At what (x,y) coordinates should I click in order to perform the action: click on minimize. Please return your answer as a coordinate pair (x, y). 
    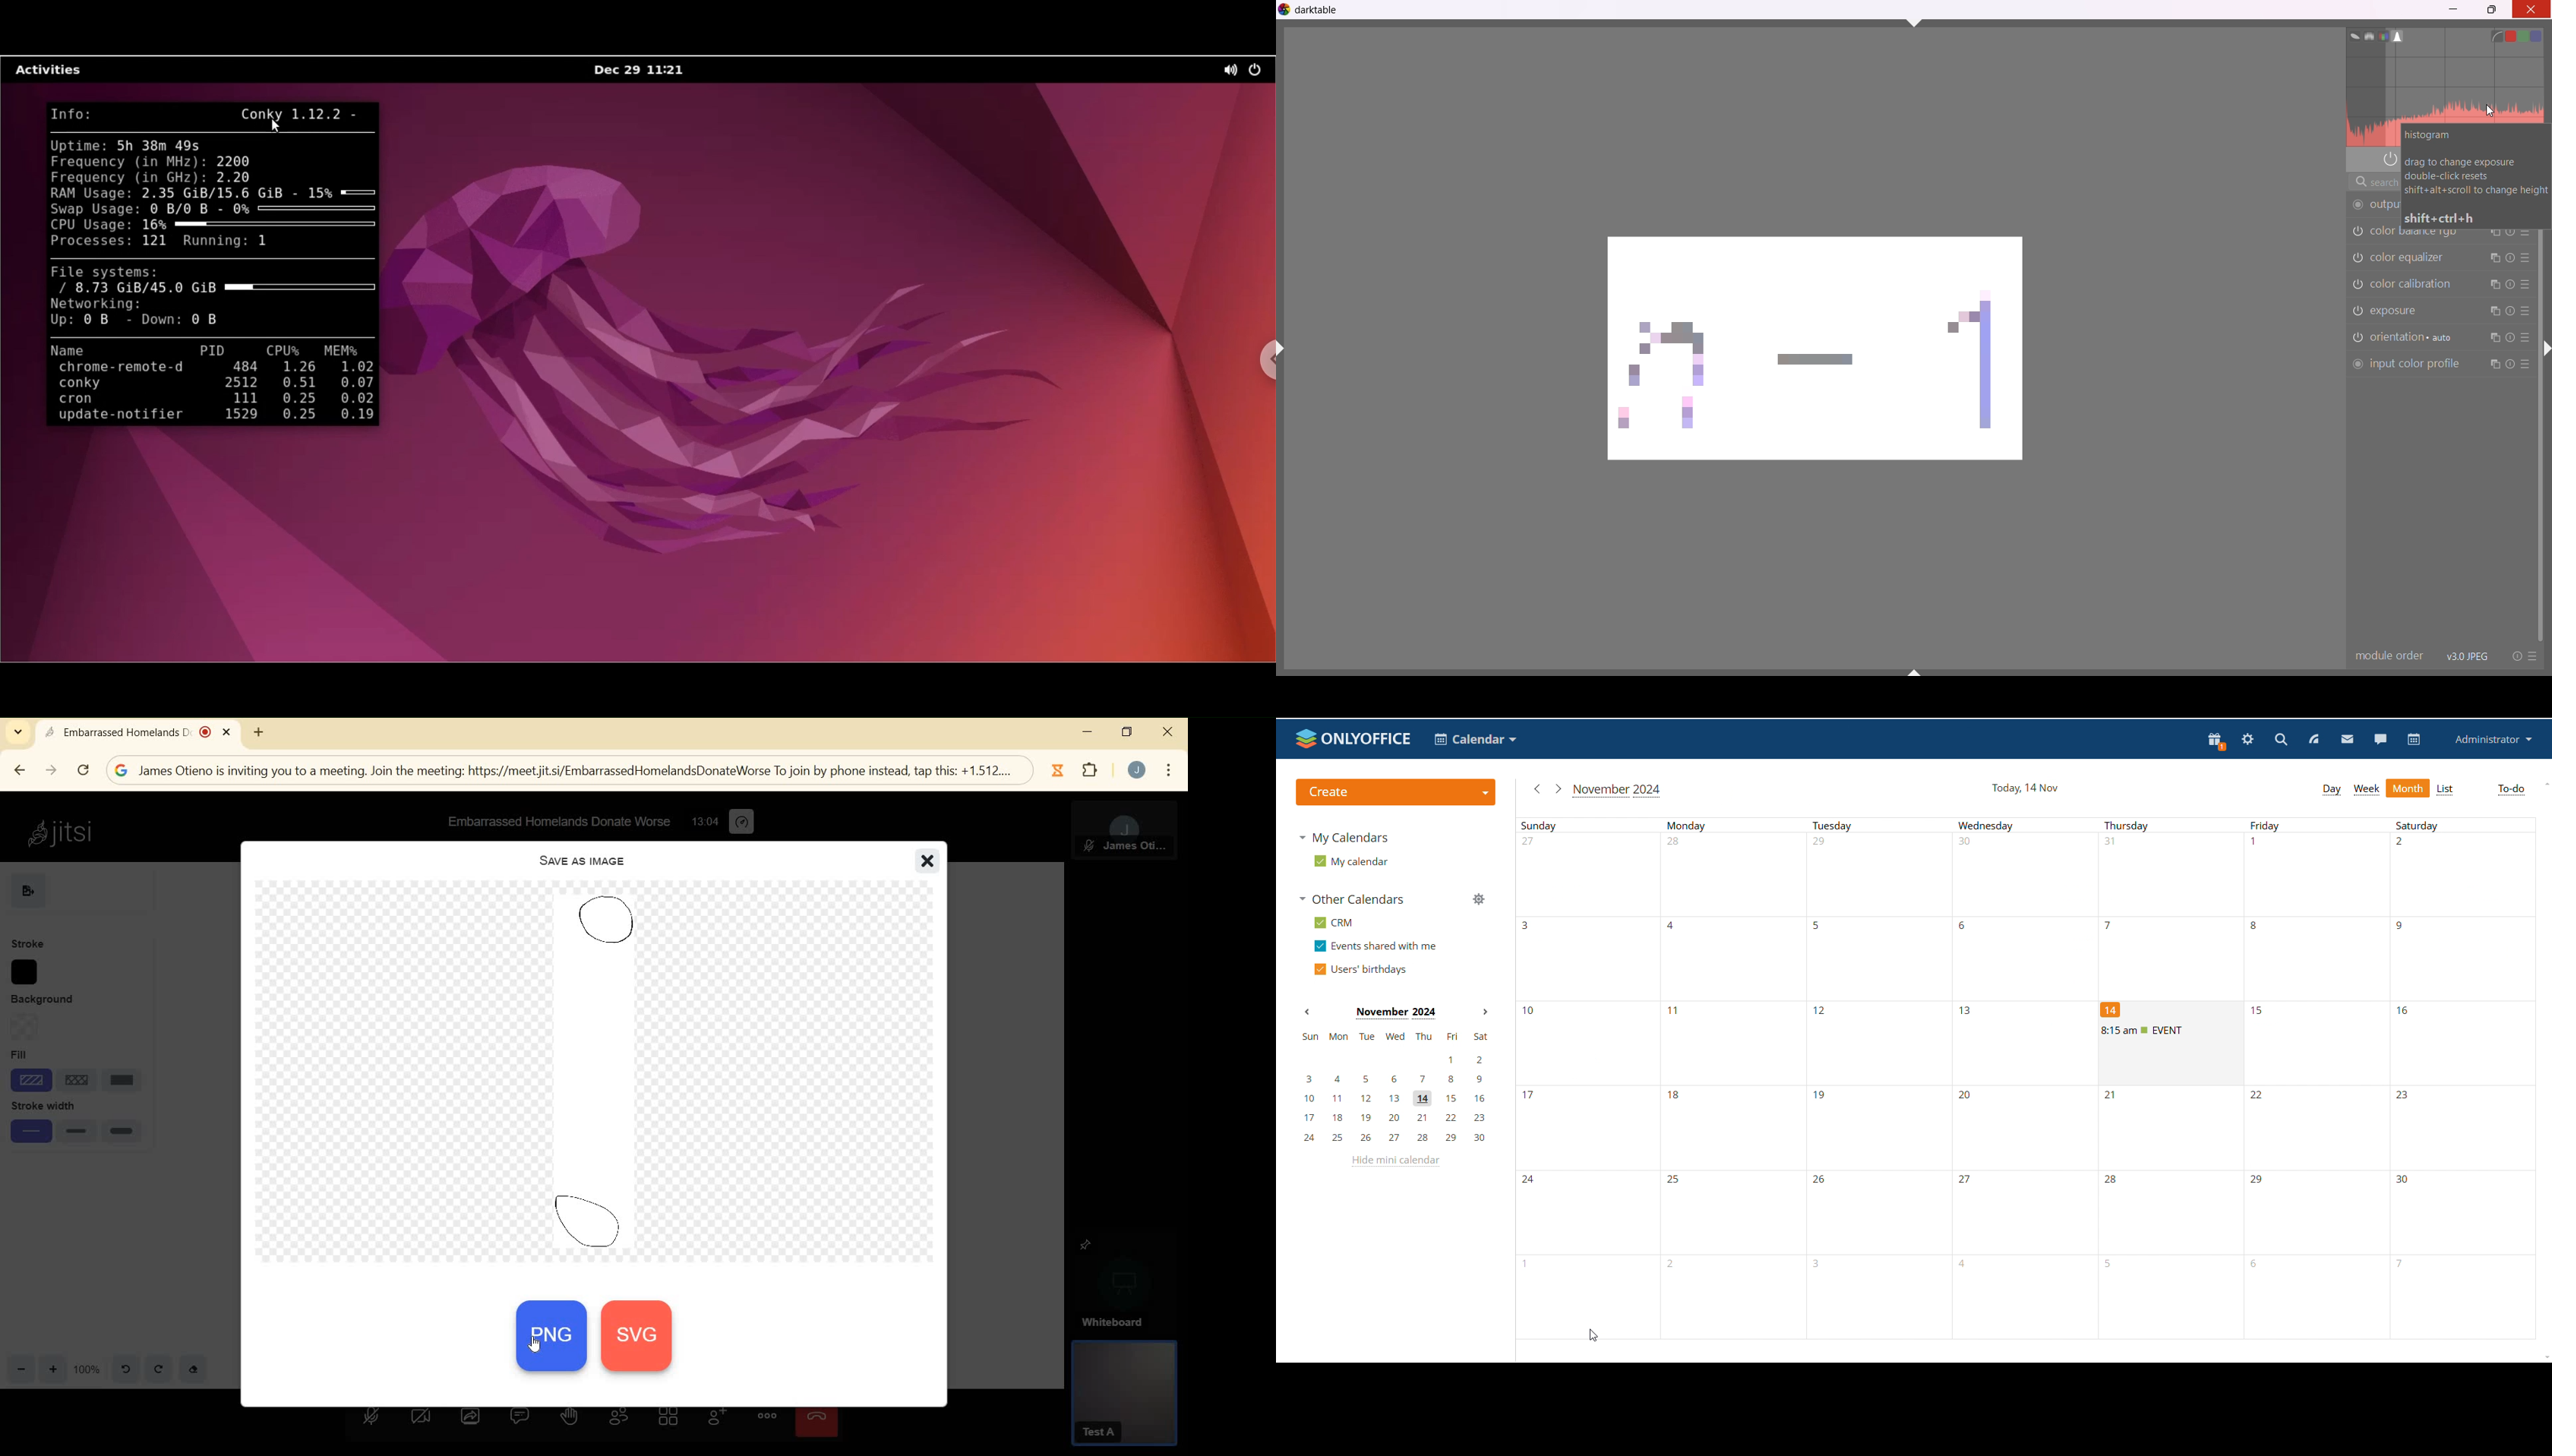
    Looking at the image, I should click on (1087, 731).